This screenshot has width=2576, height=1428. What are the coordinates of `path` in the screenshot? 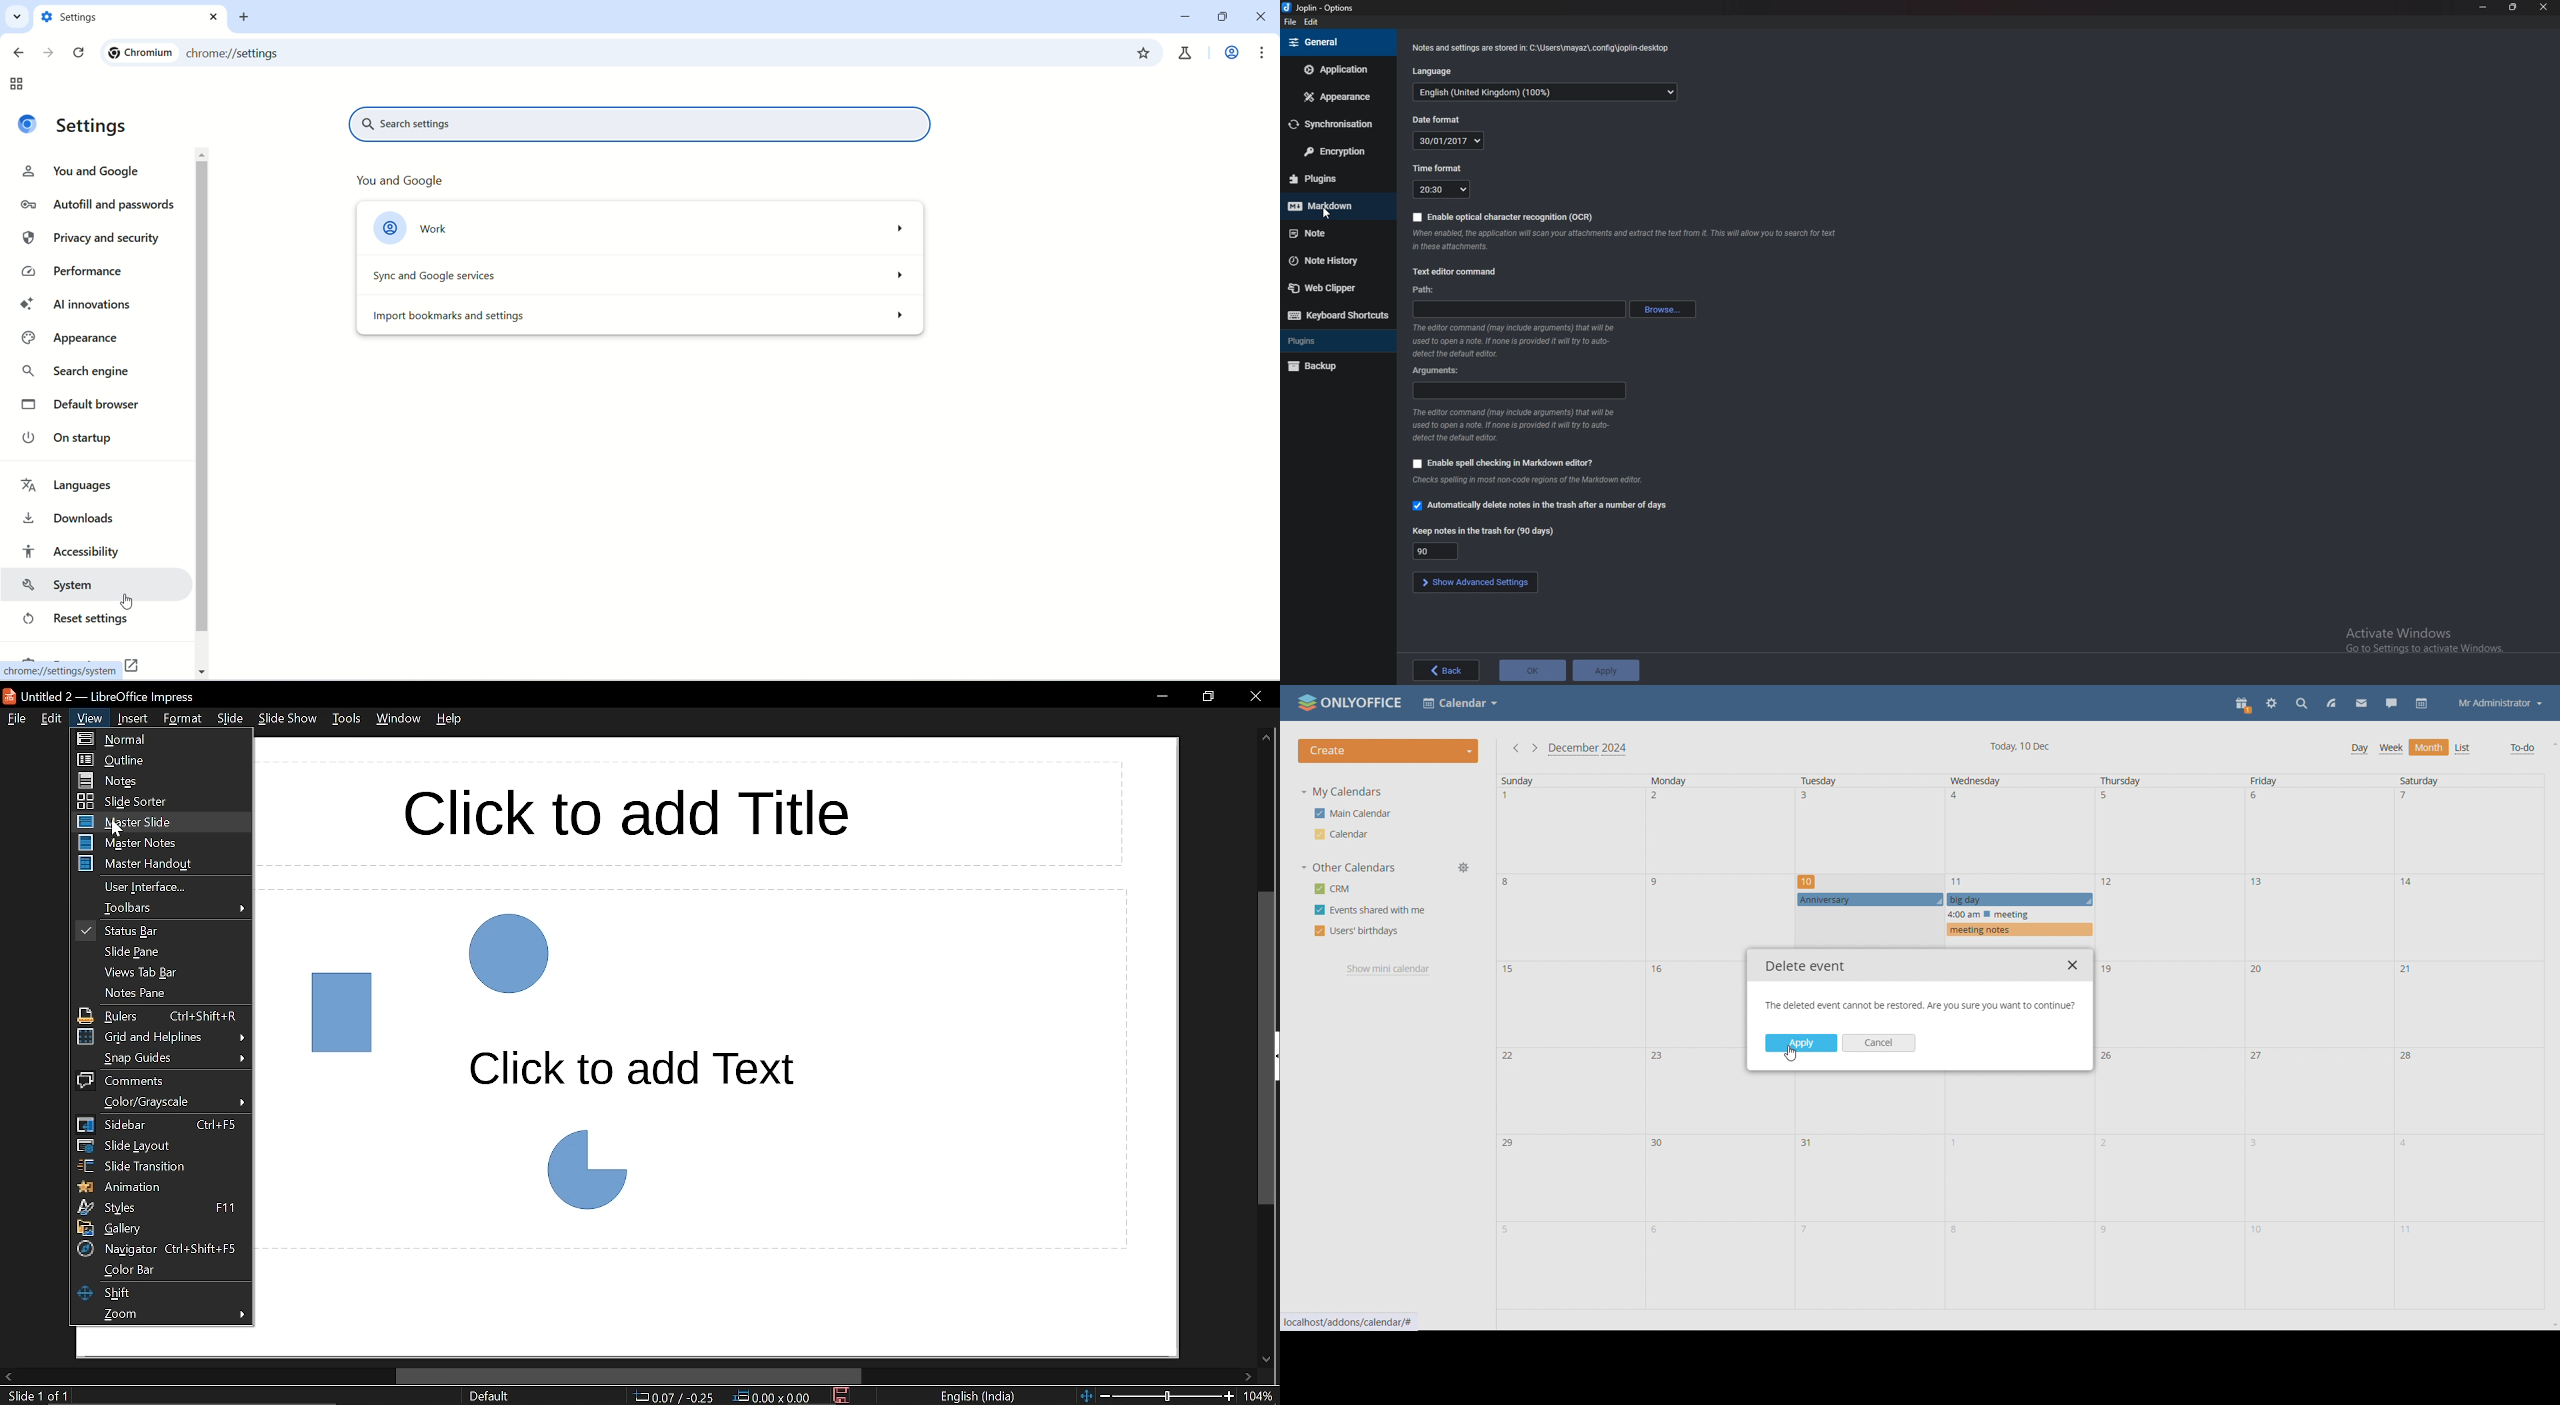 It's located at (1424, 291).